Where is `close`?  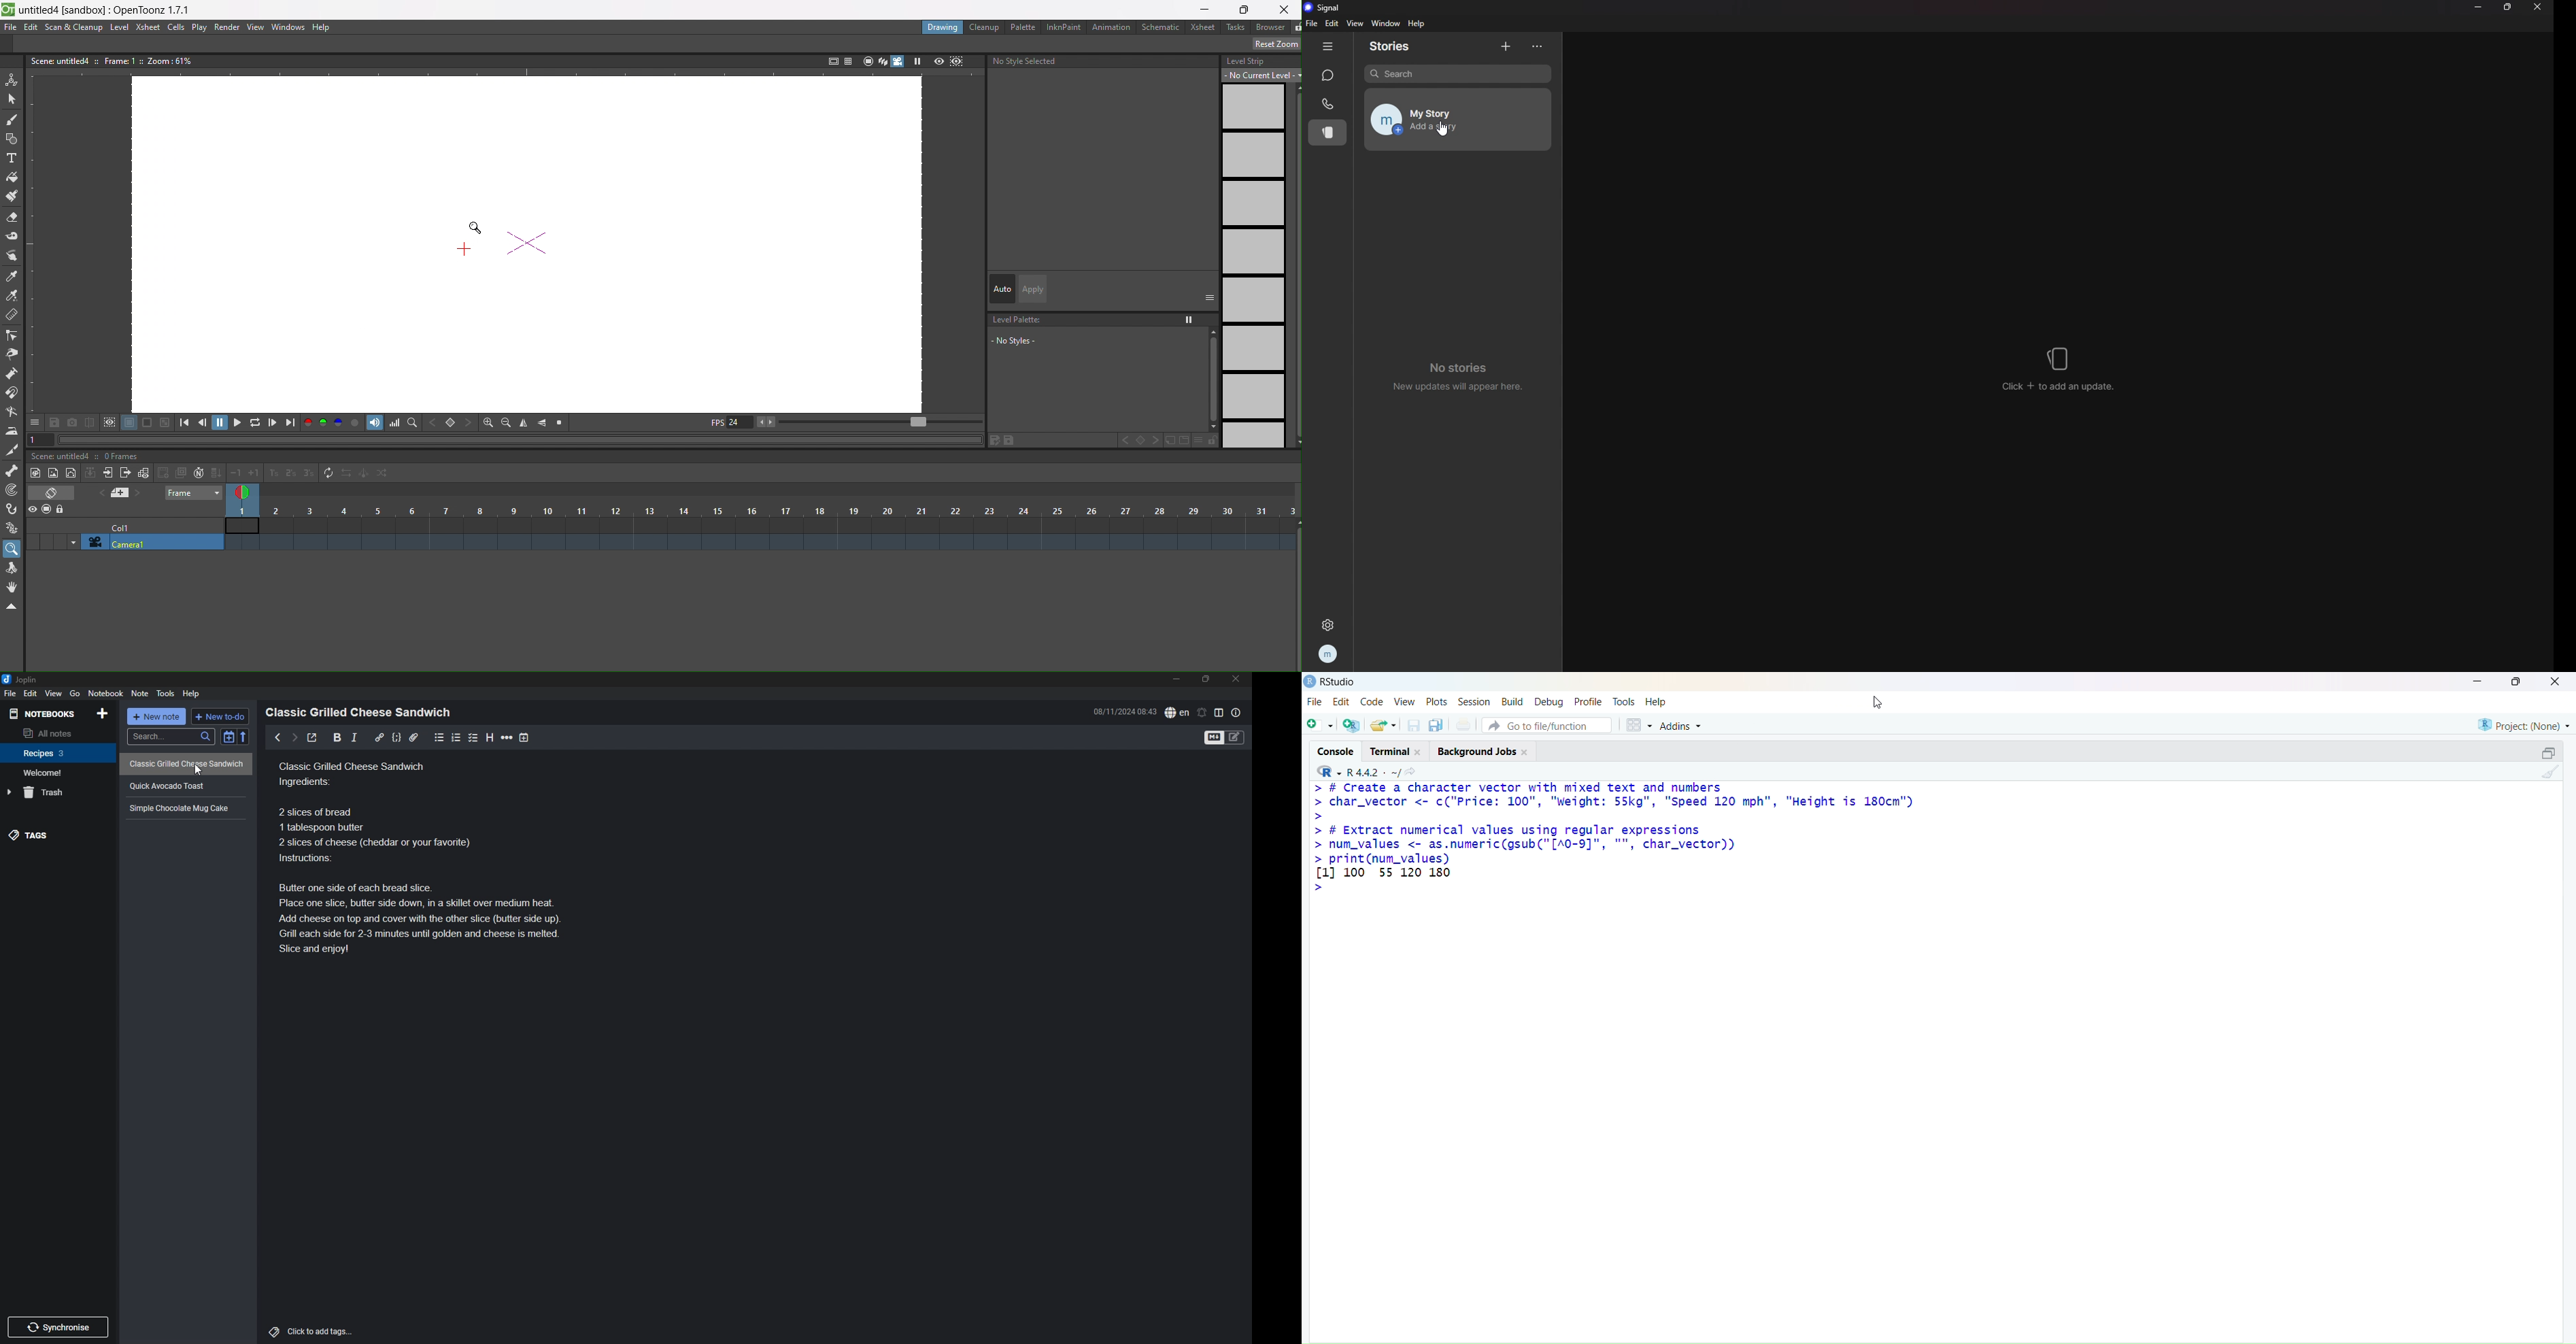
close is located at coordinates (2556, 681).